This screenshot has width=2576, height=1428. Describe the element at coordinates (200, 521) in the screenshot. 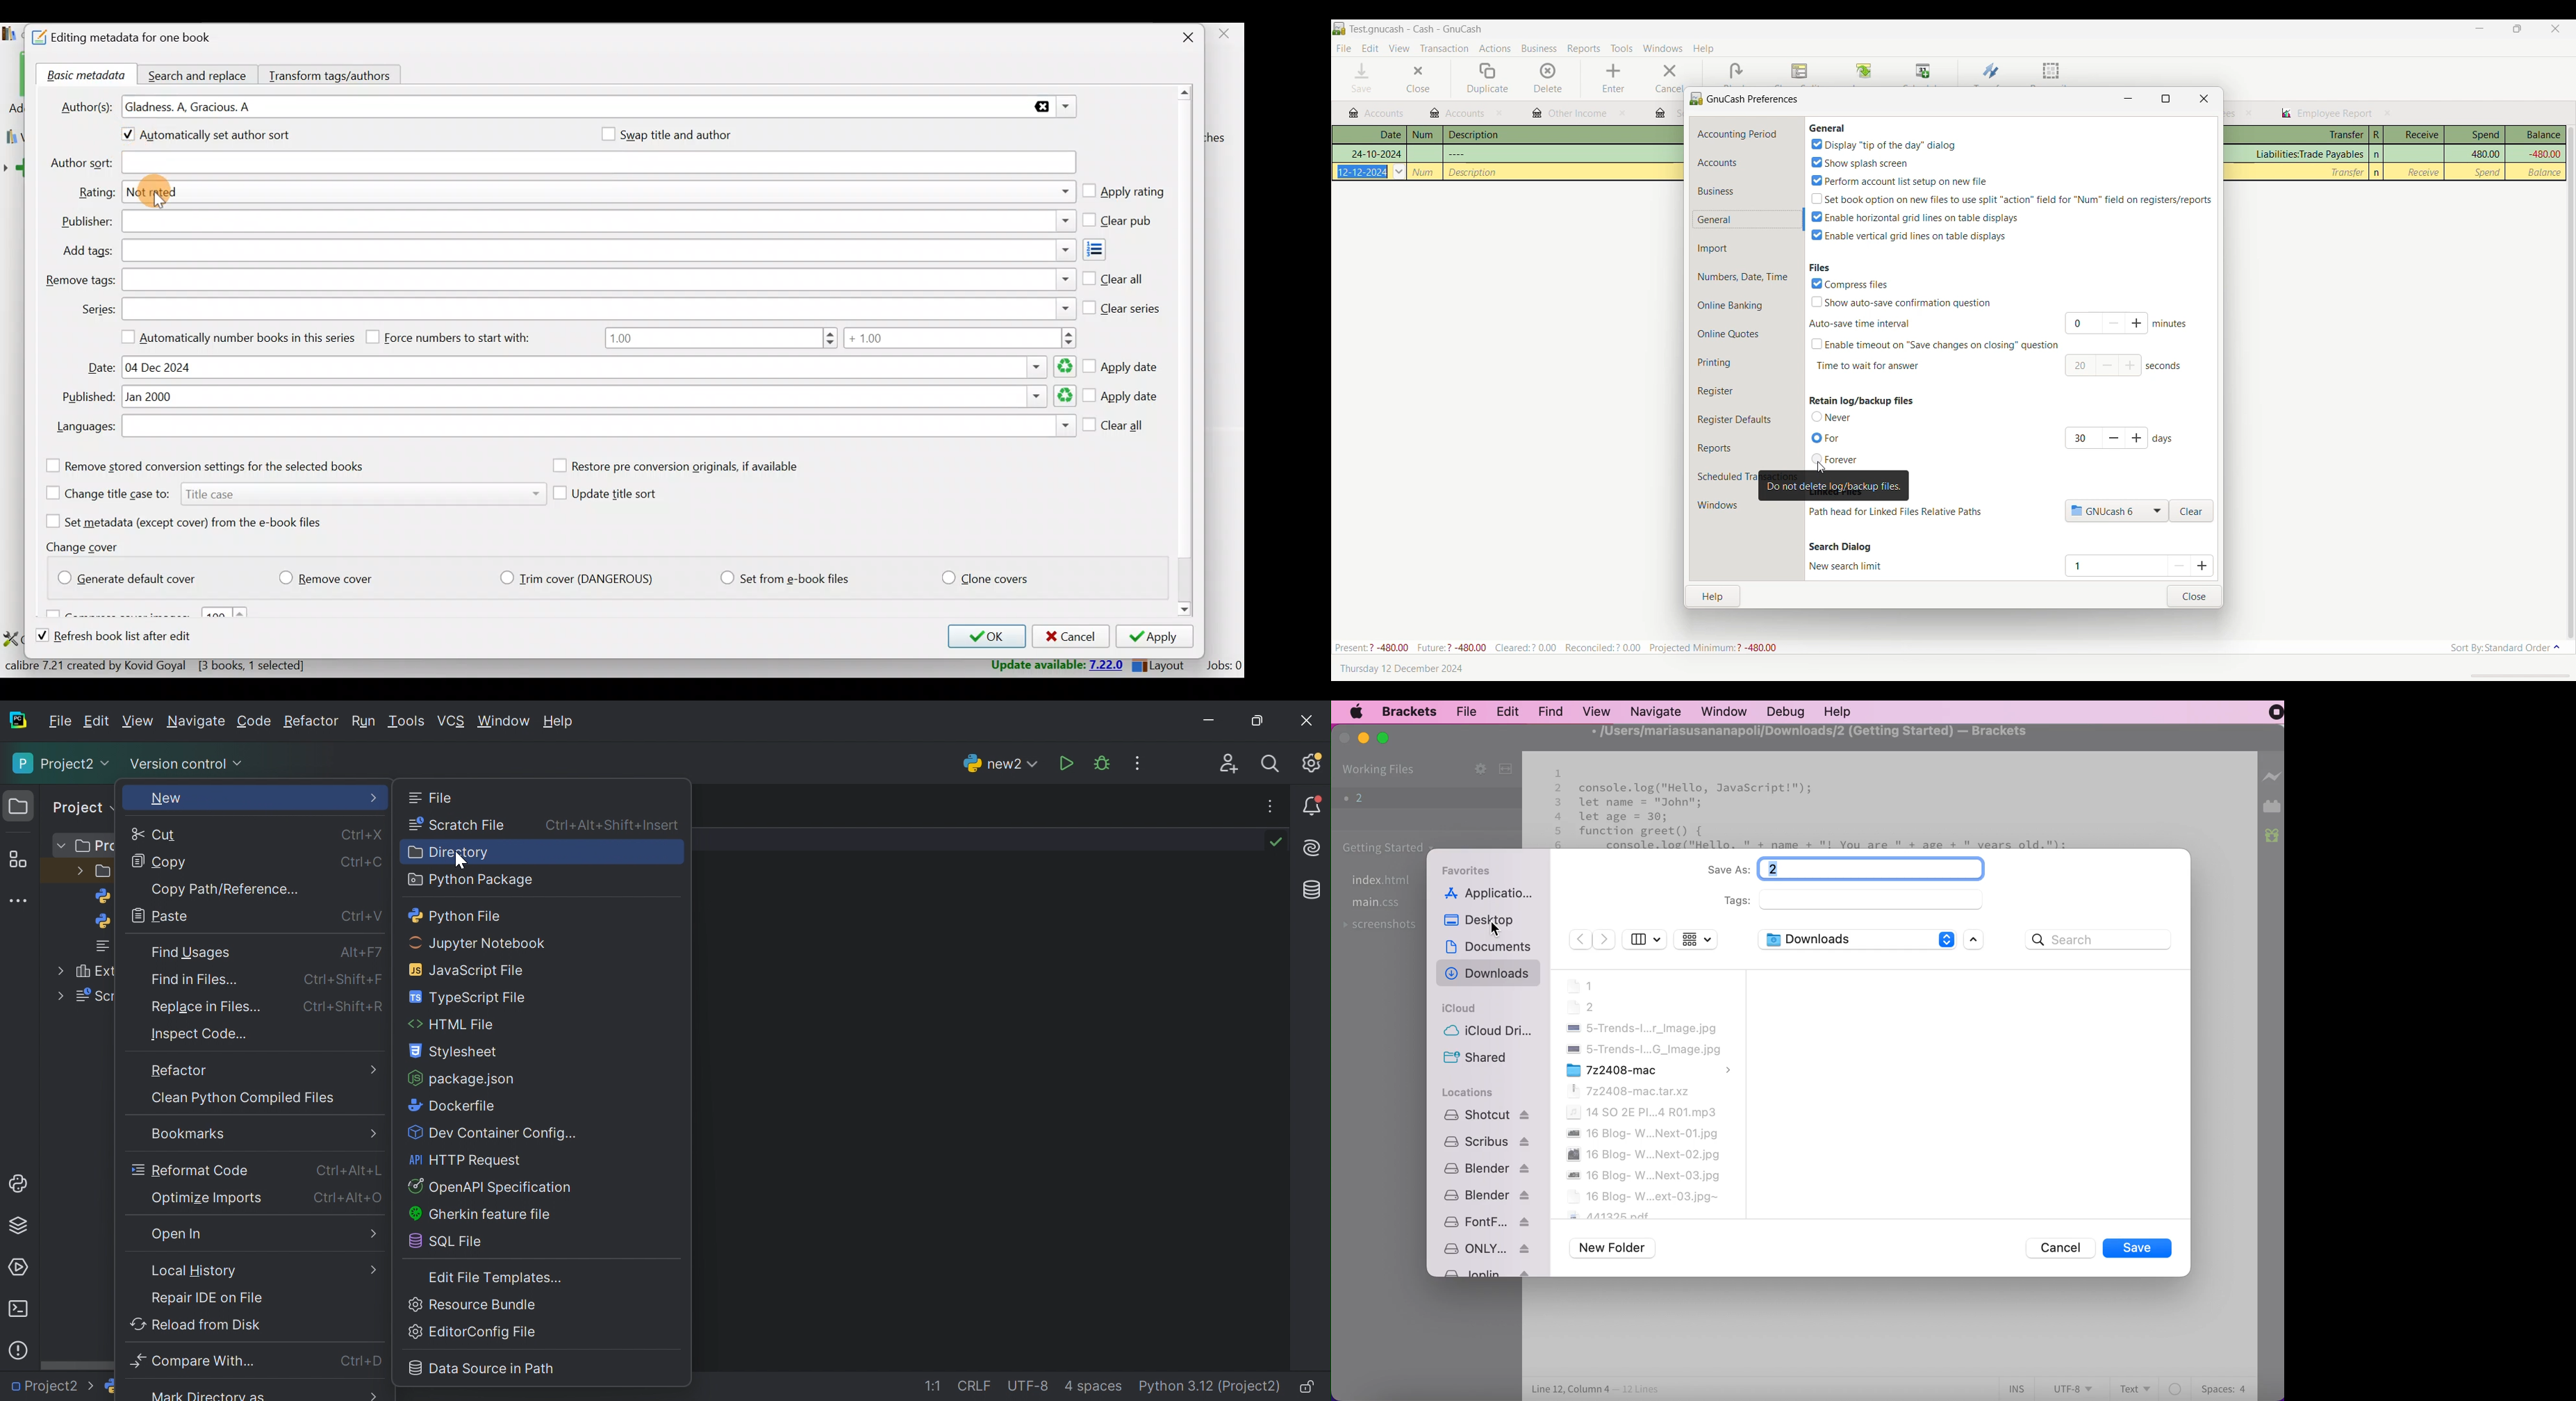

I see `Set metadata (except cover) from the e-book files` at that location.